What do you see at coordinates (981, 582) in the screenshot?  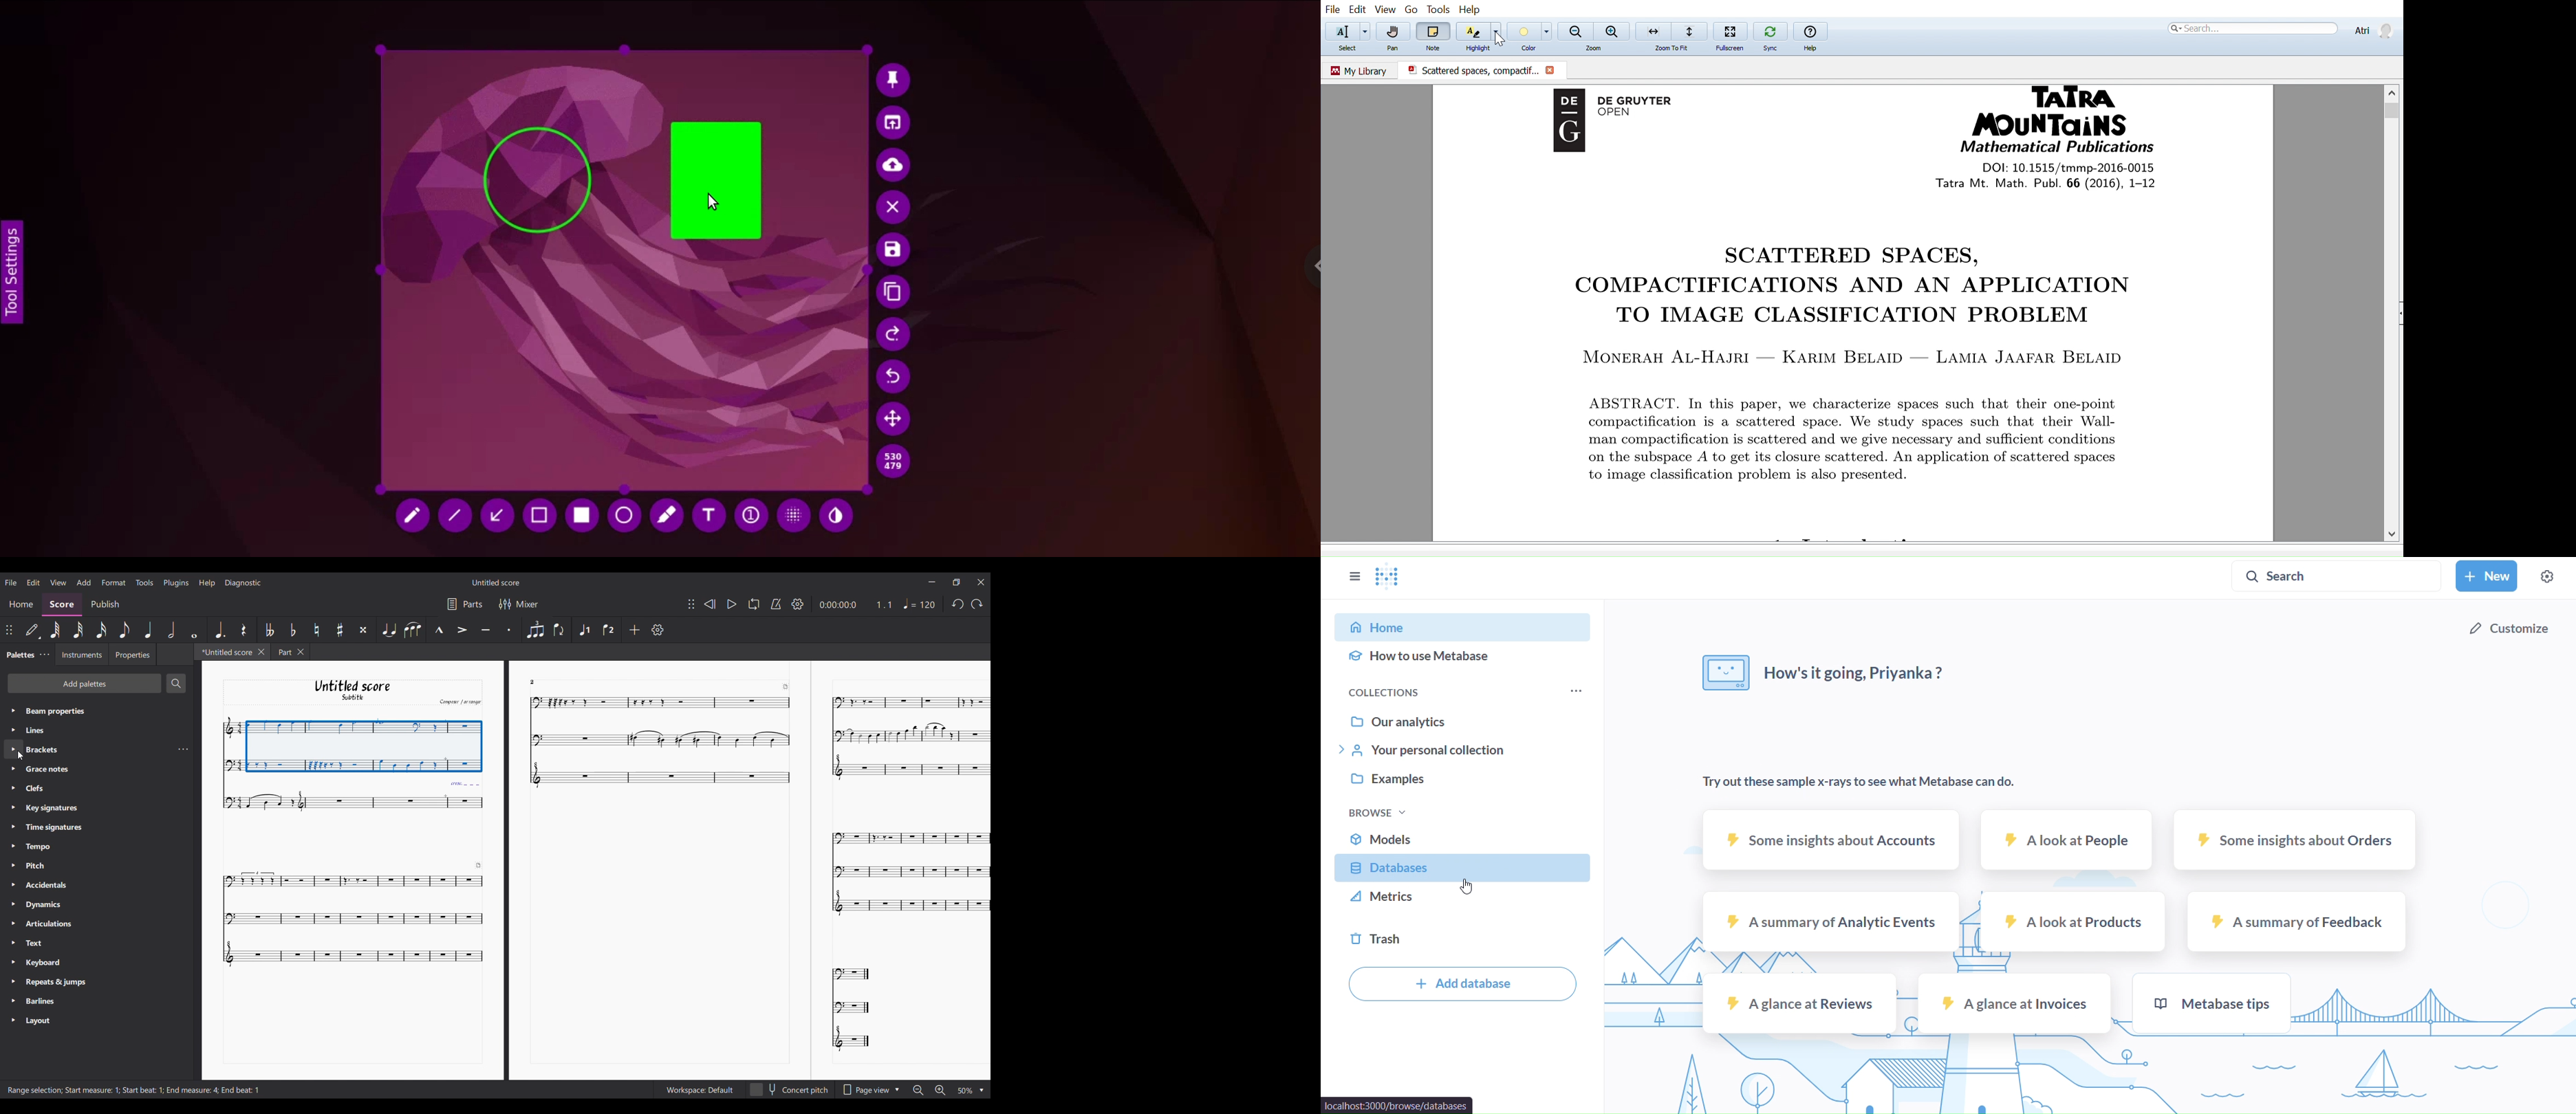 I see `Close ` at bounding box center [981, 582].